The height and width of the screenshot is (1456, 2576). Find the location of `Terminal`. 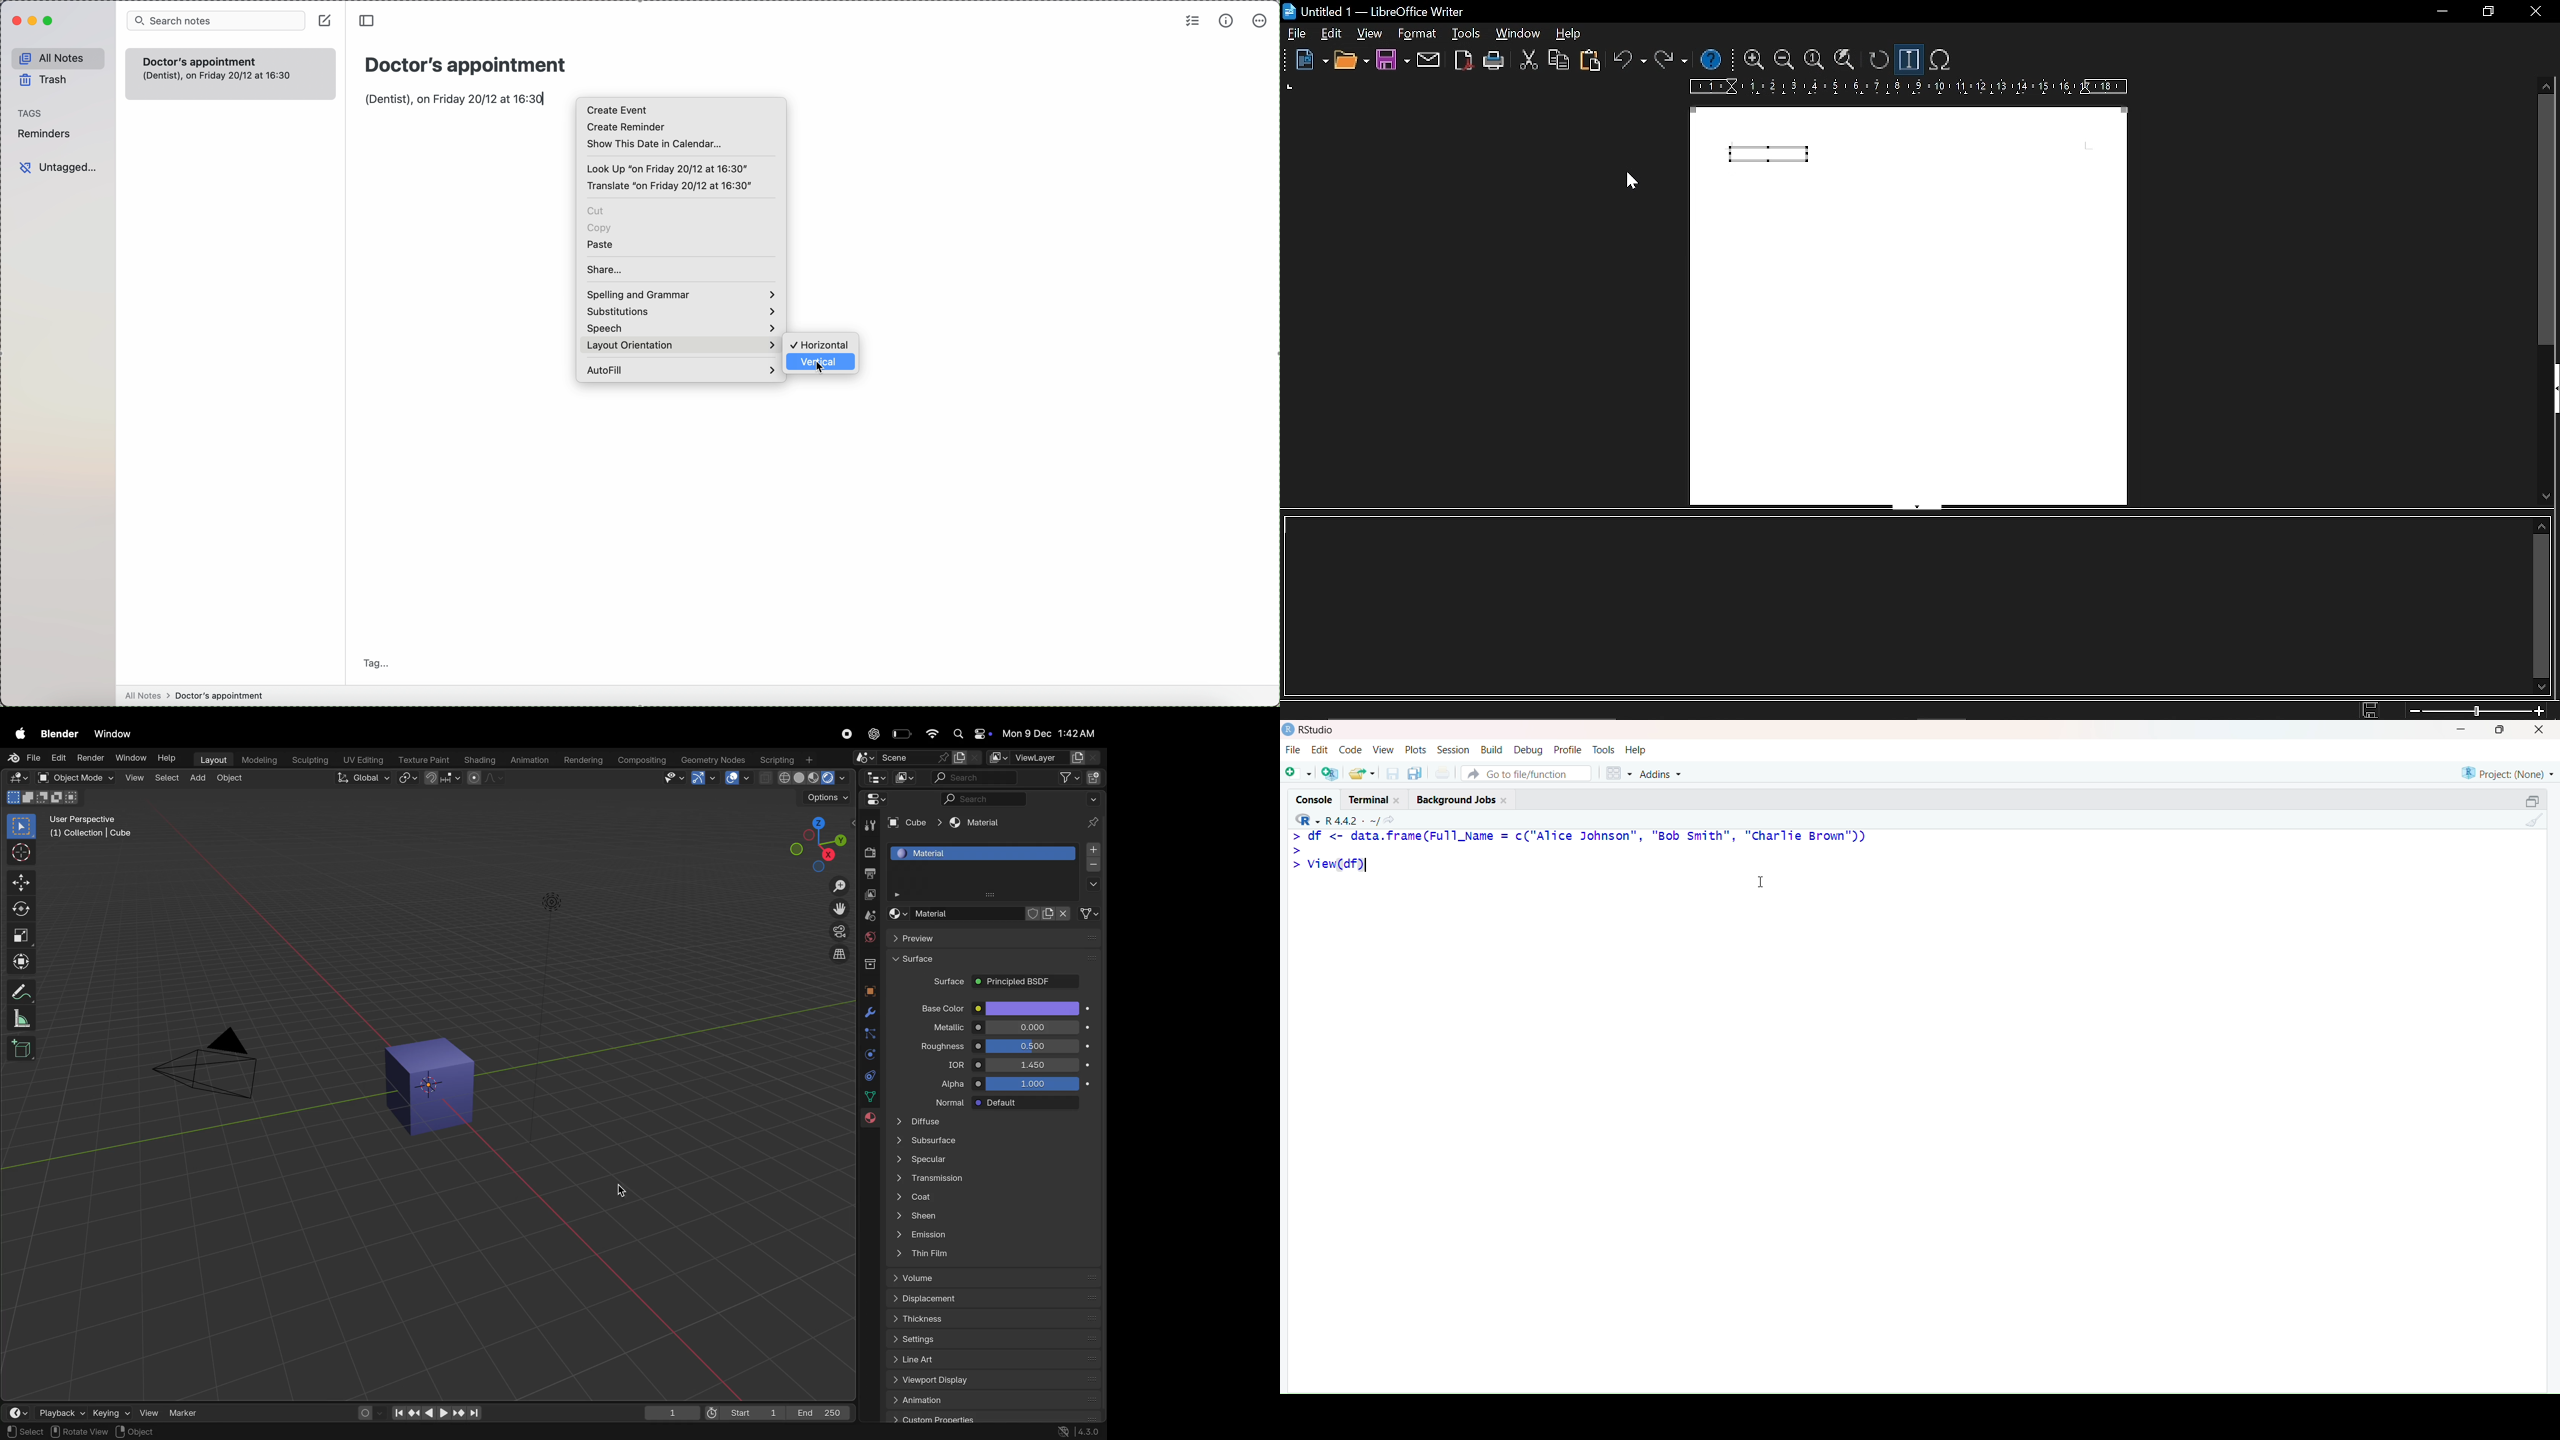

Terminal is located at coordinates (1375, 797).